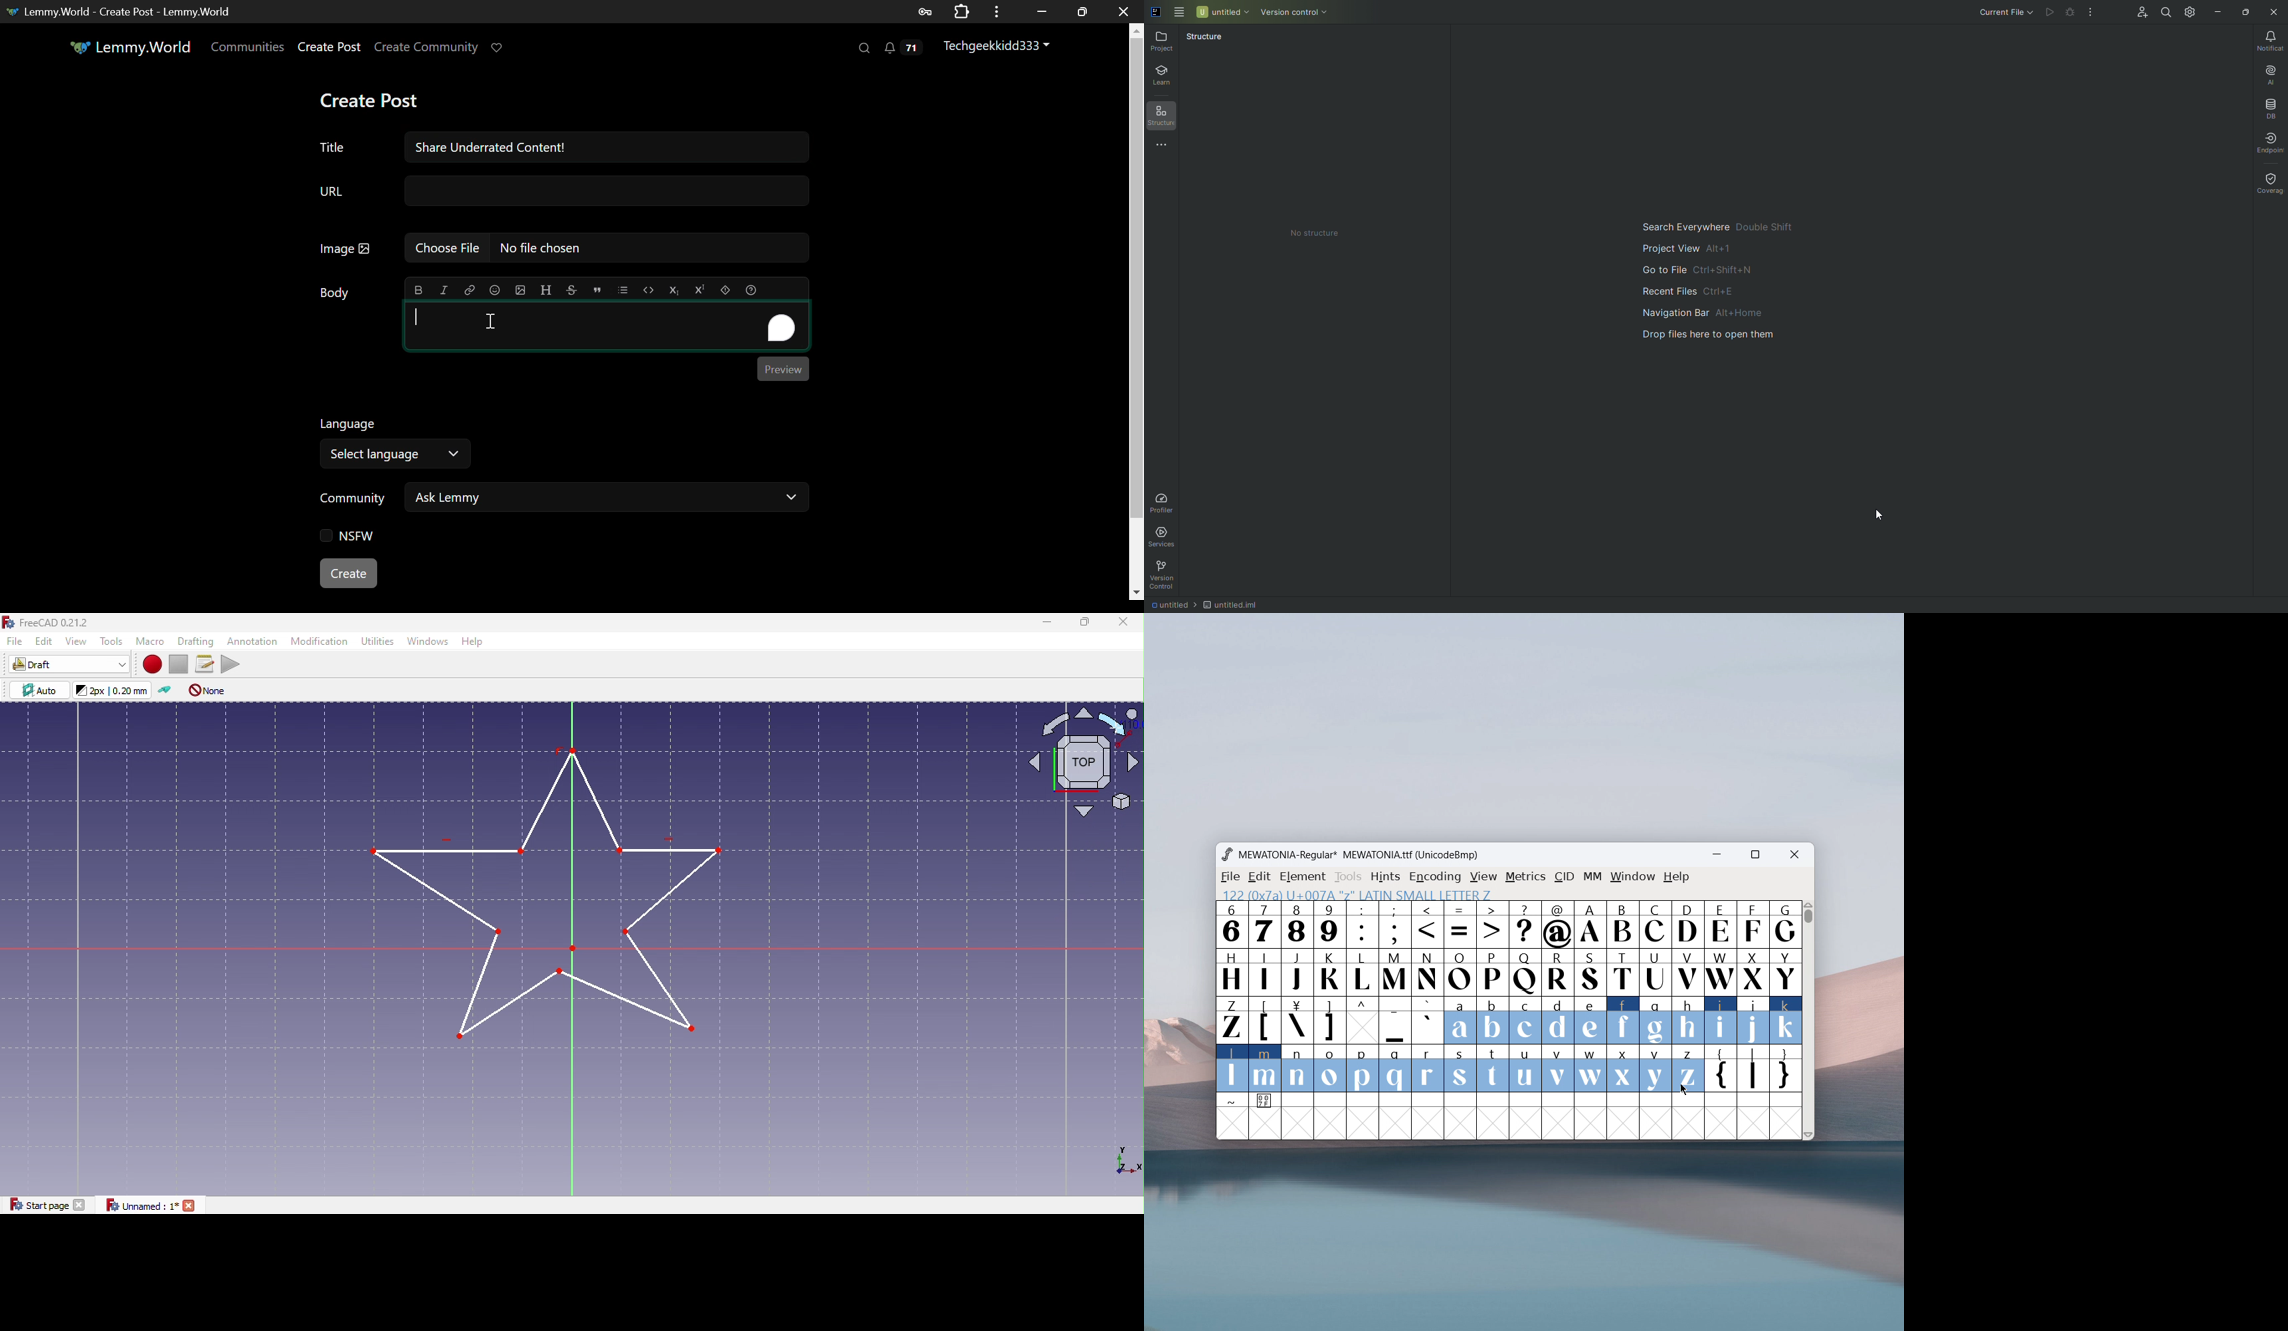  What do you see at coordinates (1591, 925) in the screenshot?
I see `A` at bounding box center [1591, 925].